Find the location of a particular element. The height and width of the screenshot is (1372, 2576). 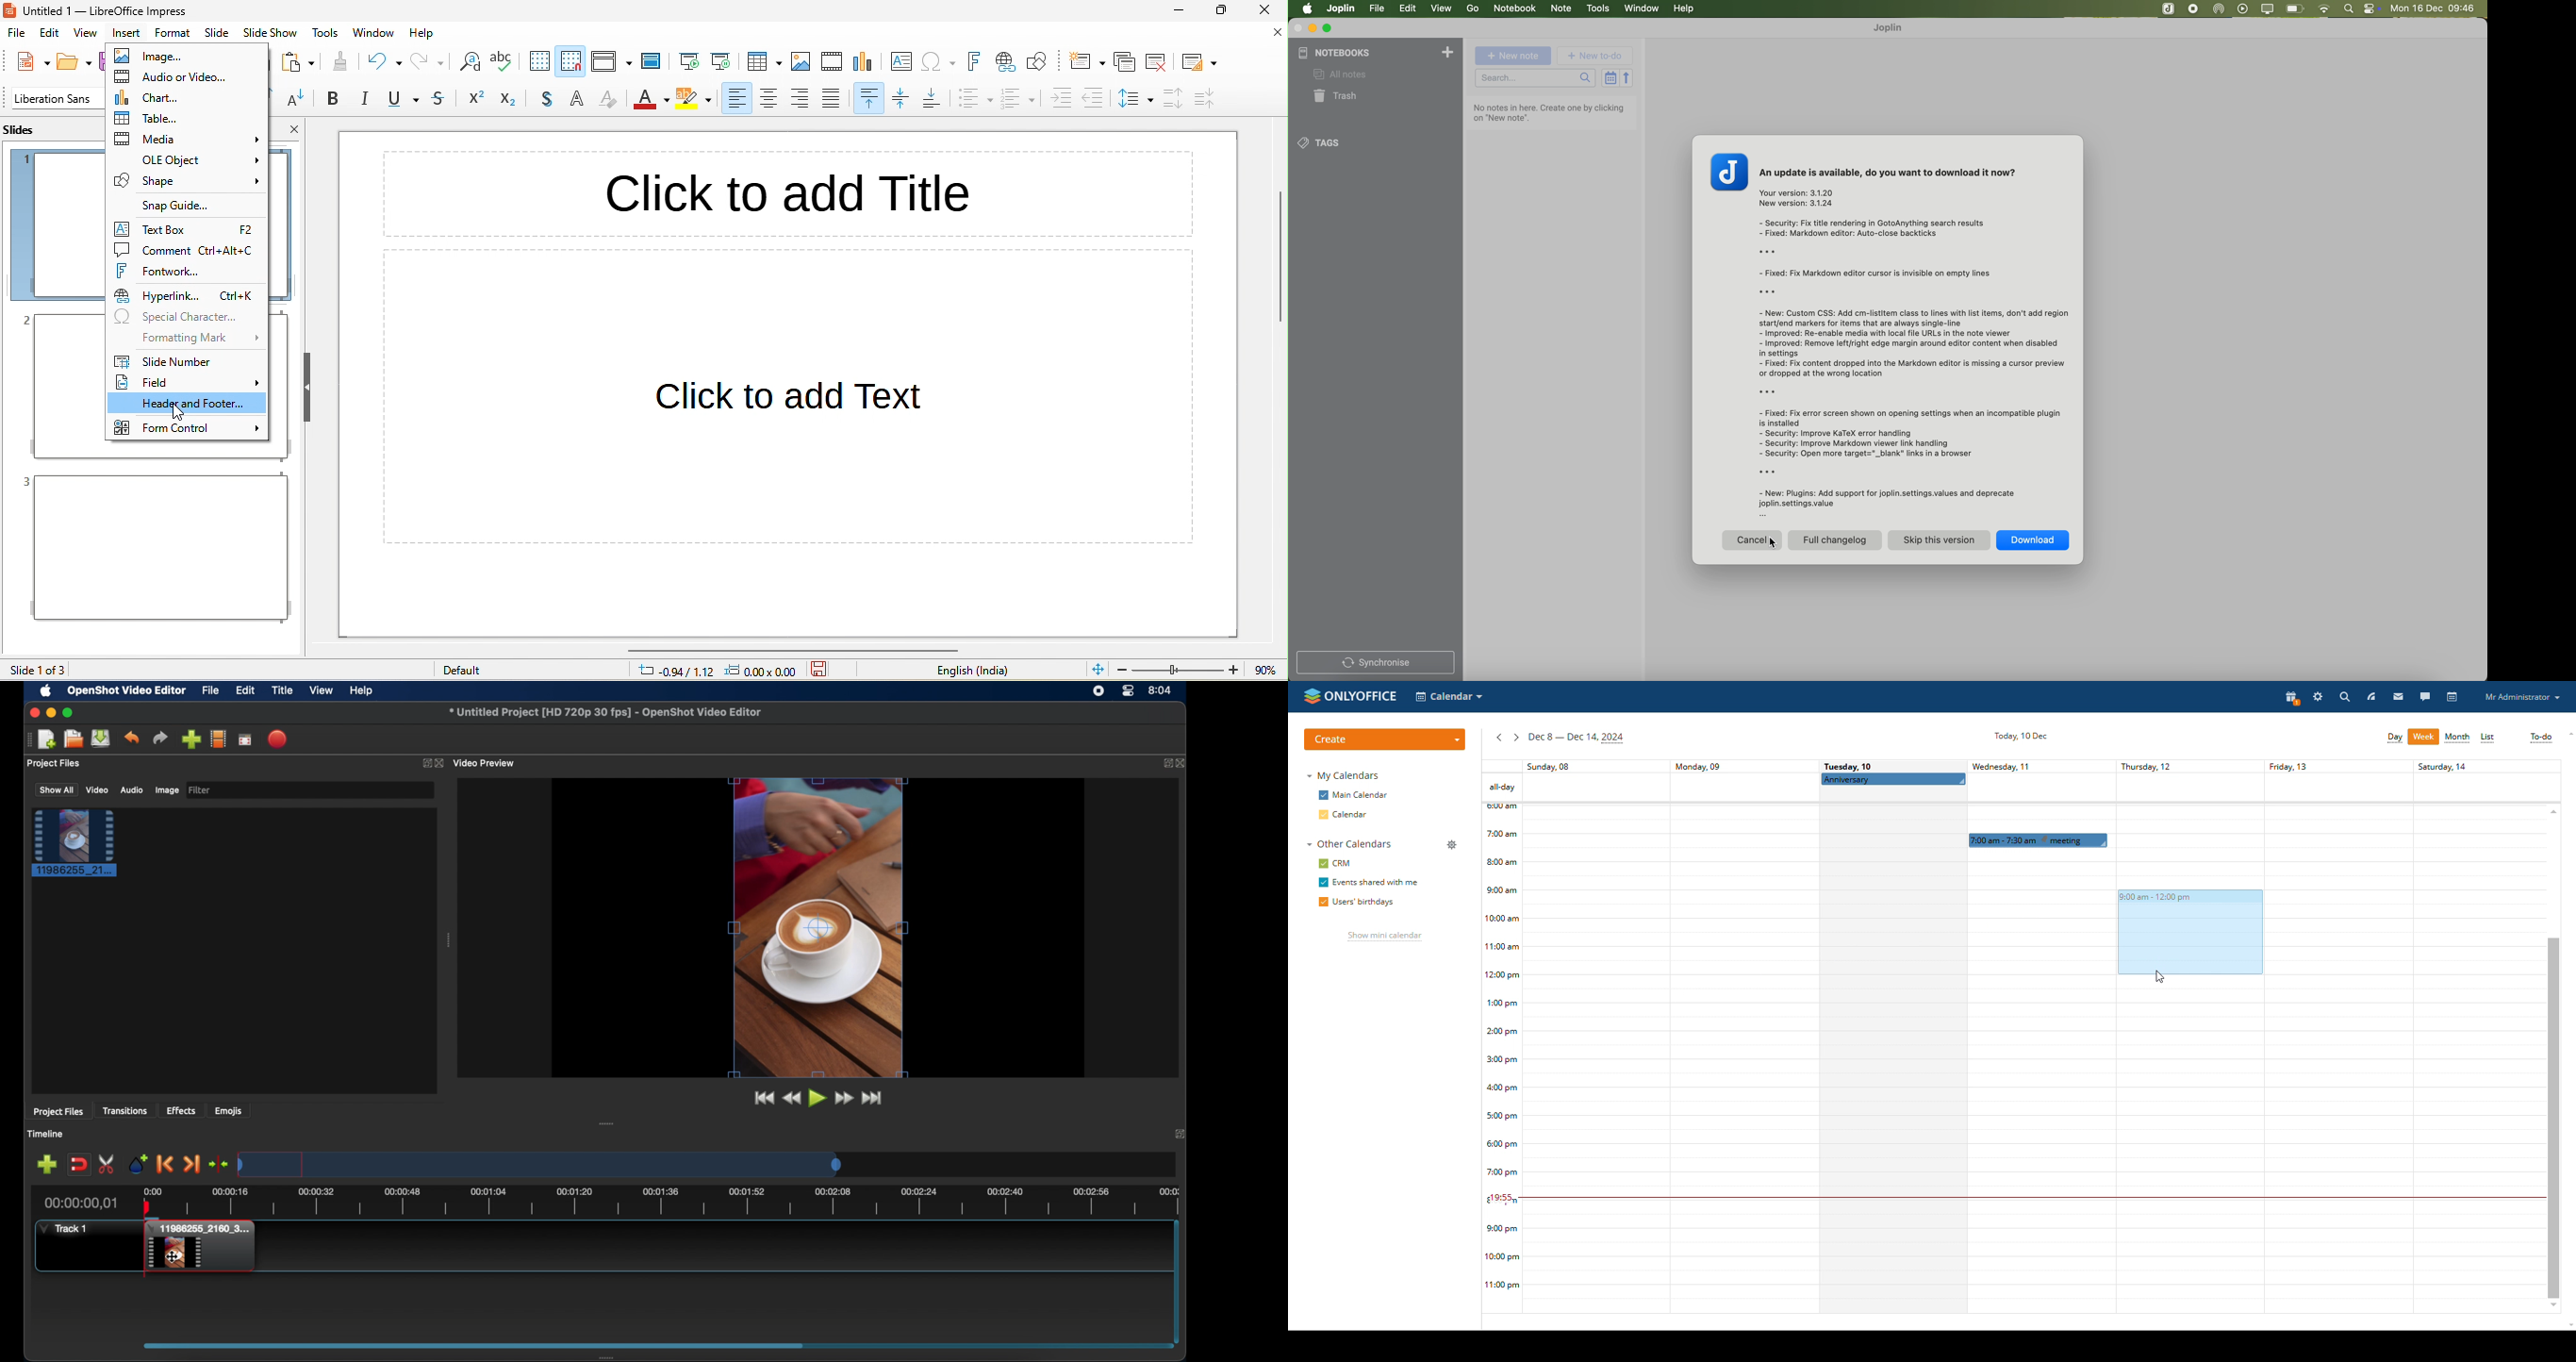

An update is available, do you want to download it now?

Your version: 3.1.20

New version: 3.1.24

- Security: Fix title rendering in GotoAnything search results

- Fixed: Markdown editor: Auto-close backticks

rx

- Fixed: Fix Markdown editor cursor is invisible on empty lines

rx

- New: Custom CSS: Add cm-listitem class to lines with list items, don't add region
start/end markers for items that are always single-line

- Improved: Re-enable media with local file URLs in the note viewer

- Improved: Remove left/right edge margin around editor content when disabled
in settings

- Fixed: Fix content dropped into the Markdown editor is missing a cursor preview
or dropped at the wrong location

x

- Fixed: Fix error screen shown on opening settings when an incompatible plugin
is installed

- Security: Improve KaTeX error handling

- Security: Improve Markdown viewer link handling

- Security: Open more target="_blank" links in a browser

x

- New: Plugins: Add support for joplin.settings.values and deprecate
joplin.settings.value is located at coordinates (1910, 341).